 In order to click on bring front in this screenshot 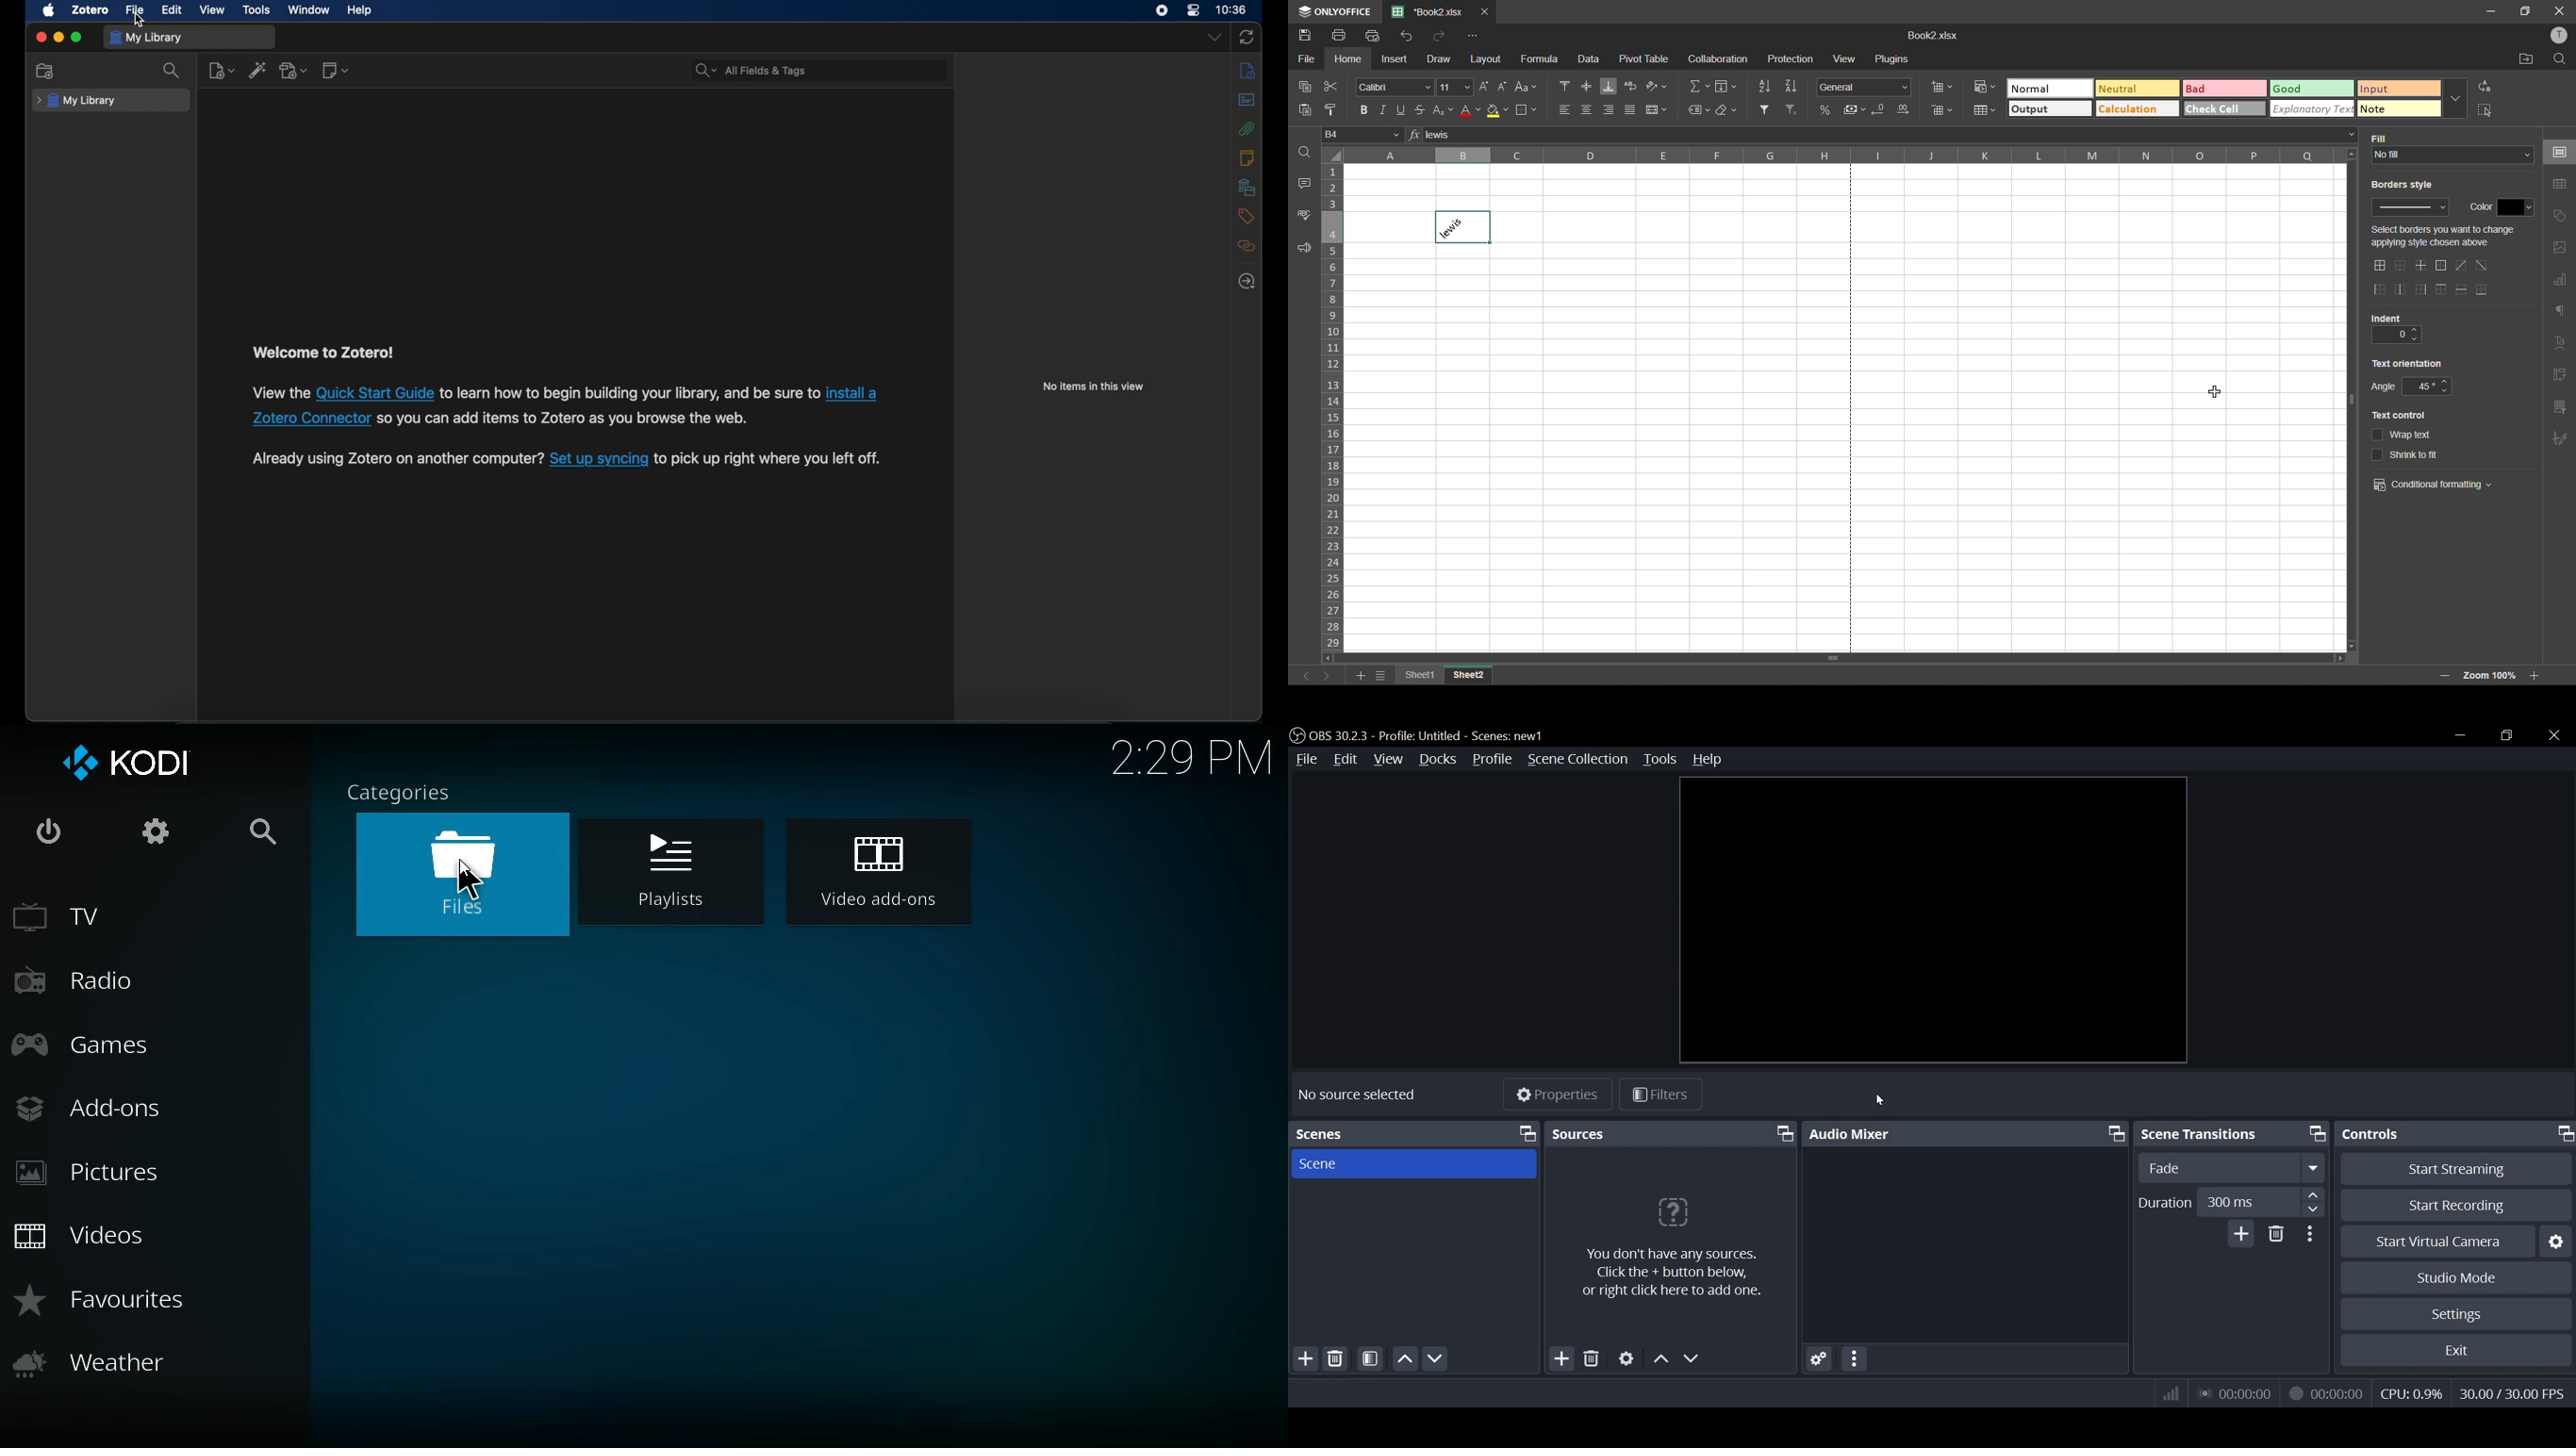, I will do `click(2564, 1134)`.